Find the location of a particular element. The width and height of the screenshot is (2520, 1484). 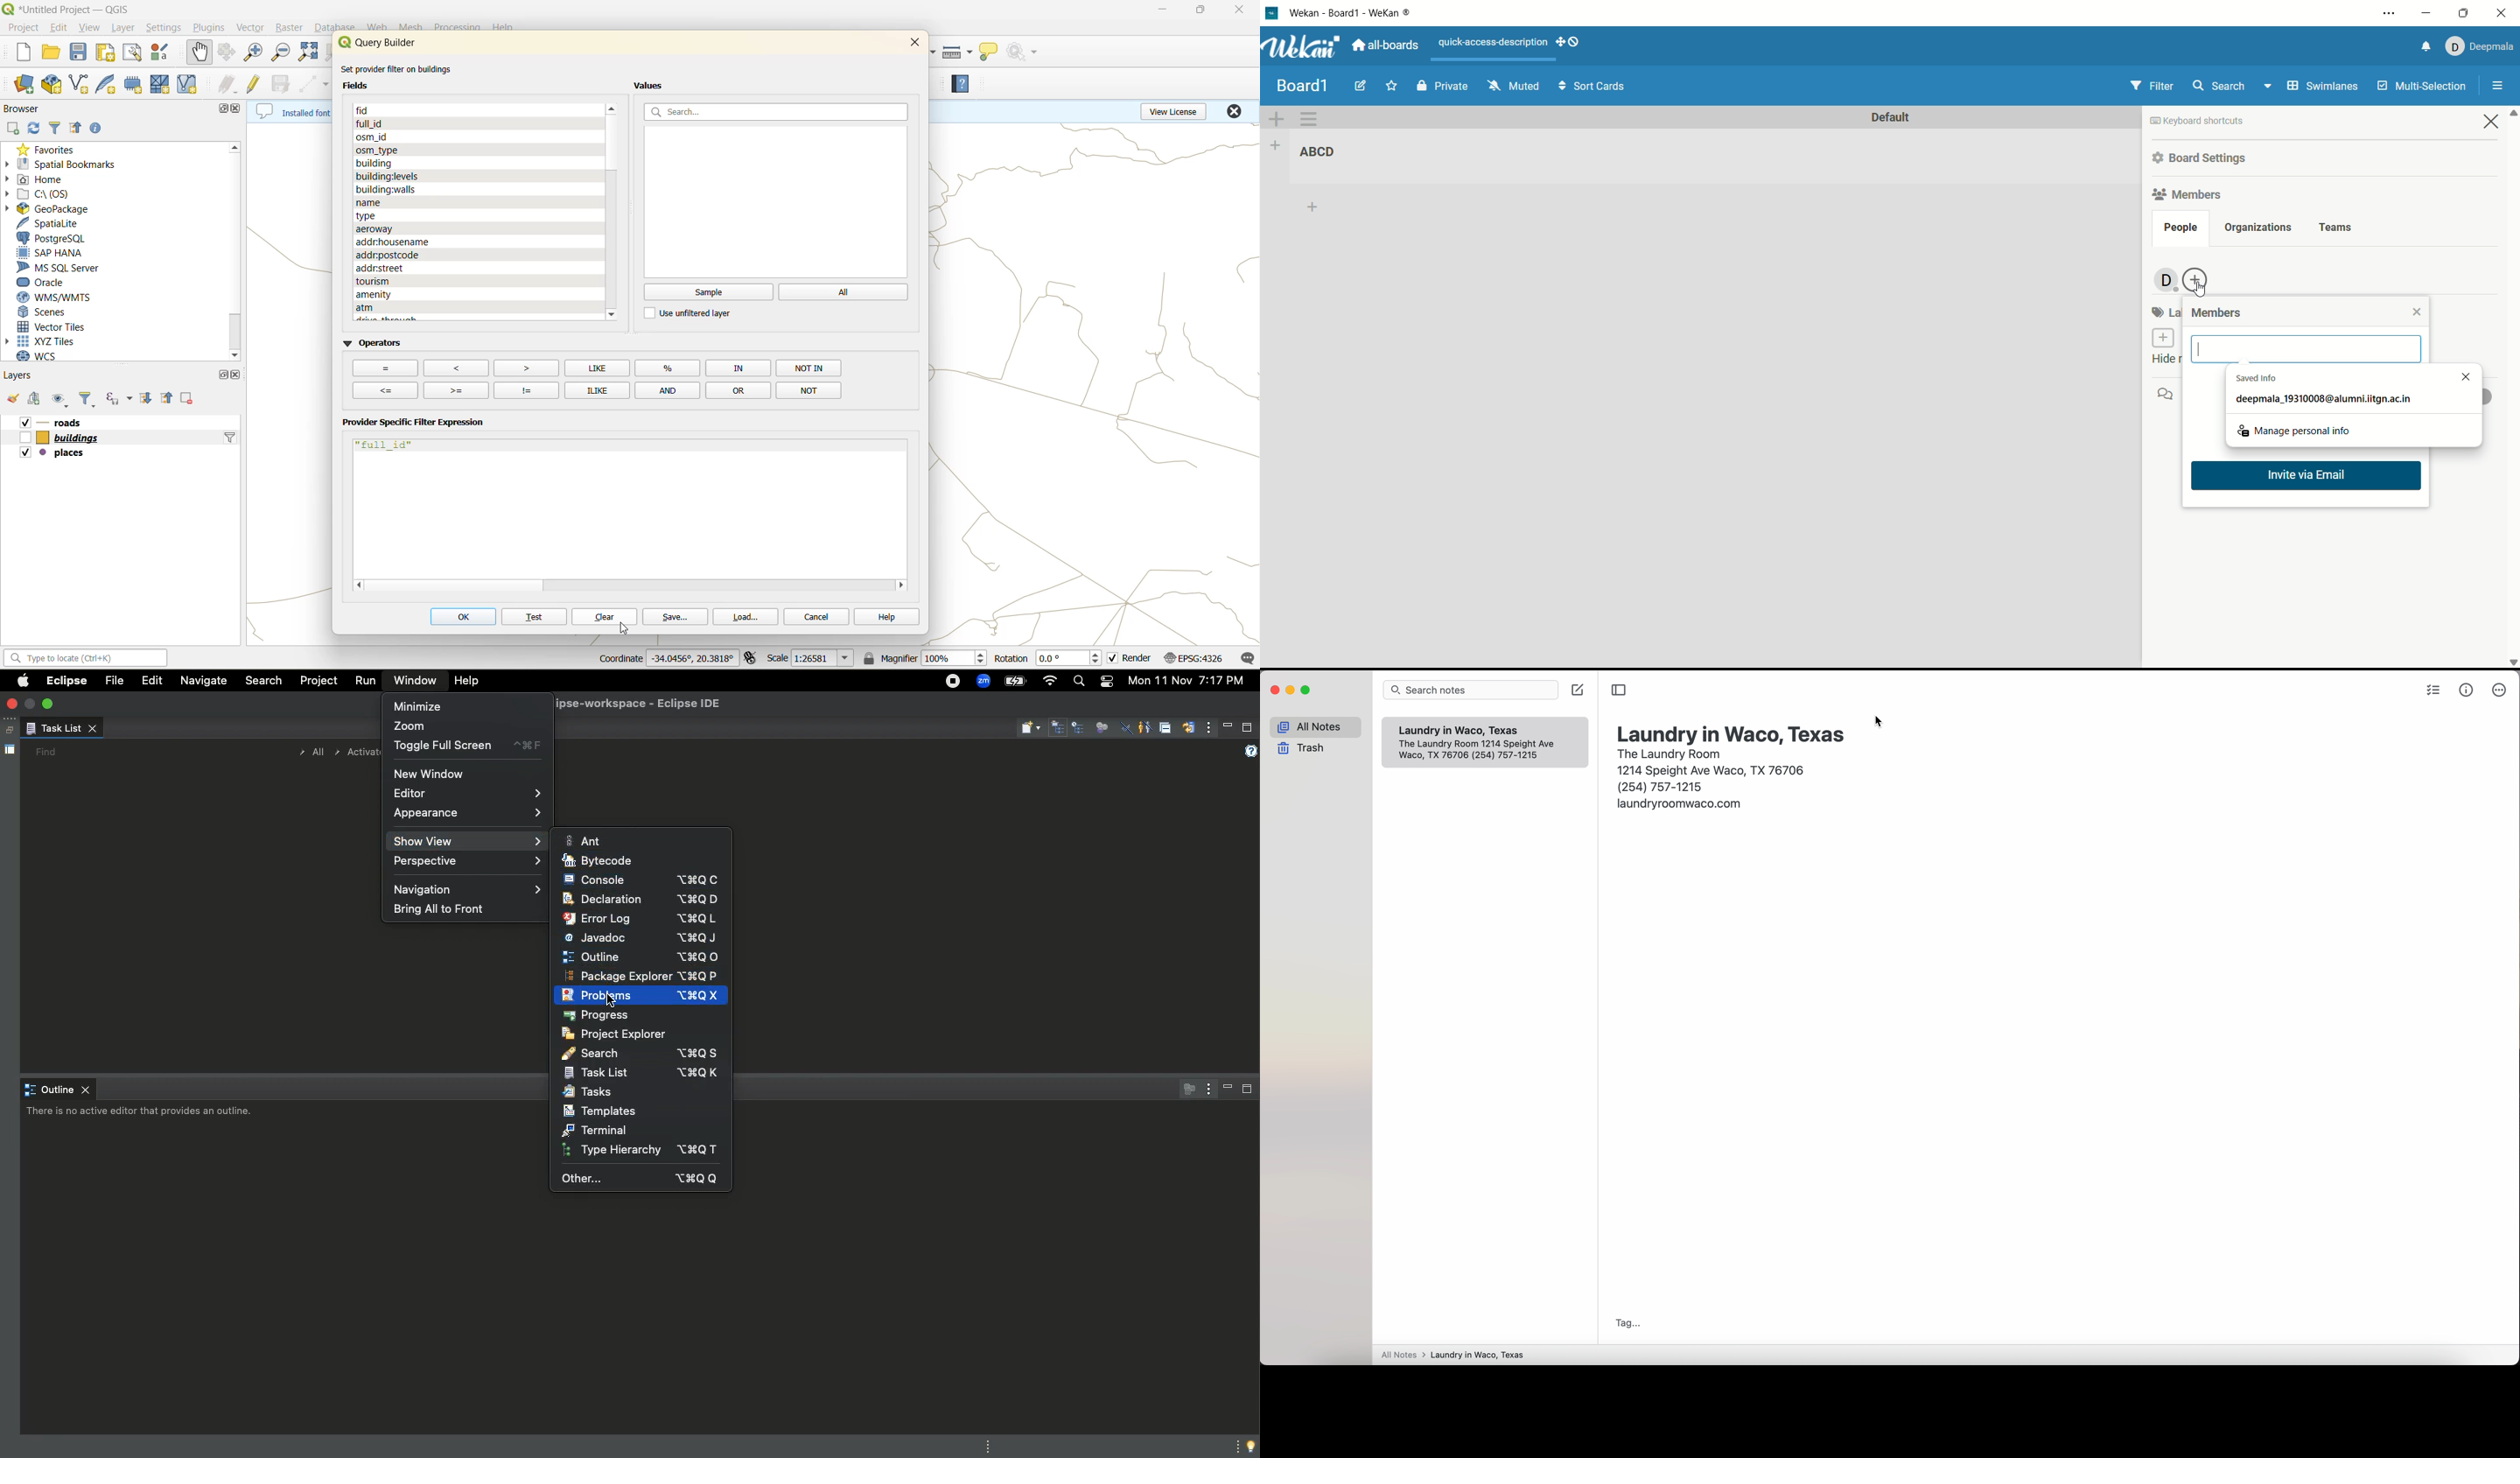

layers is located at coordinates (74, 422).